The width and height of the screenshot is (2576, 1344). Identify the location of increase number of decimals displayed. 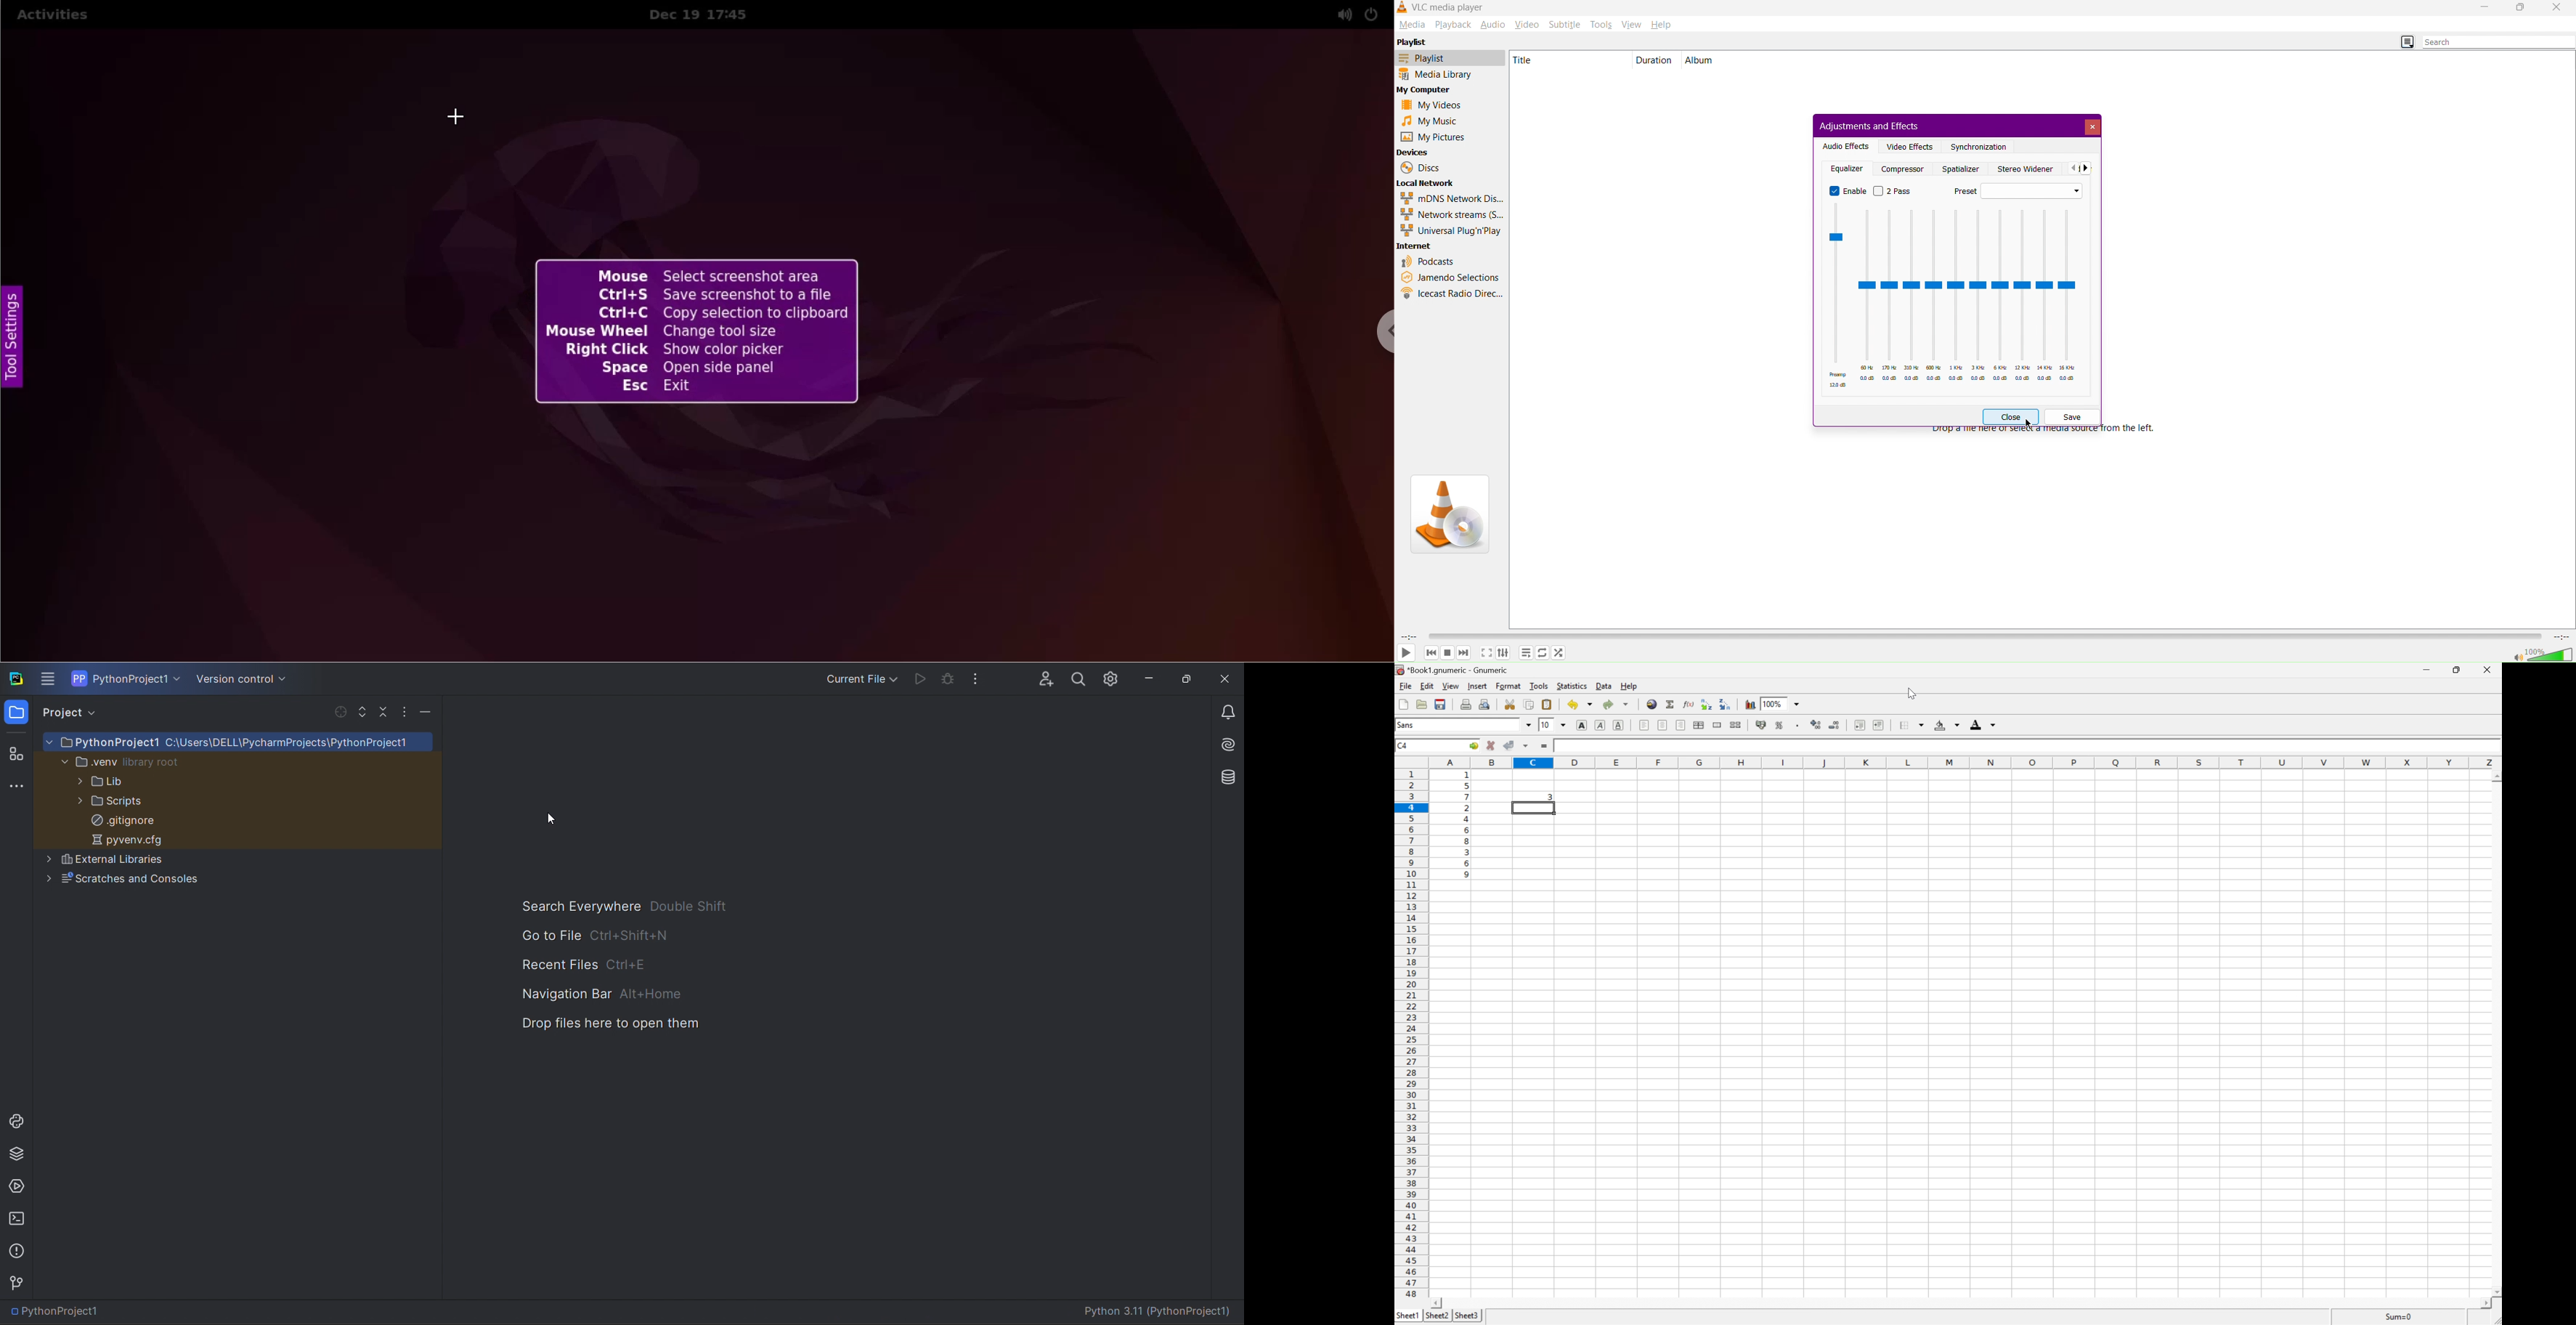
(1815, 725).